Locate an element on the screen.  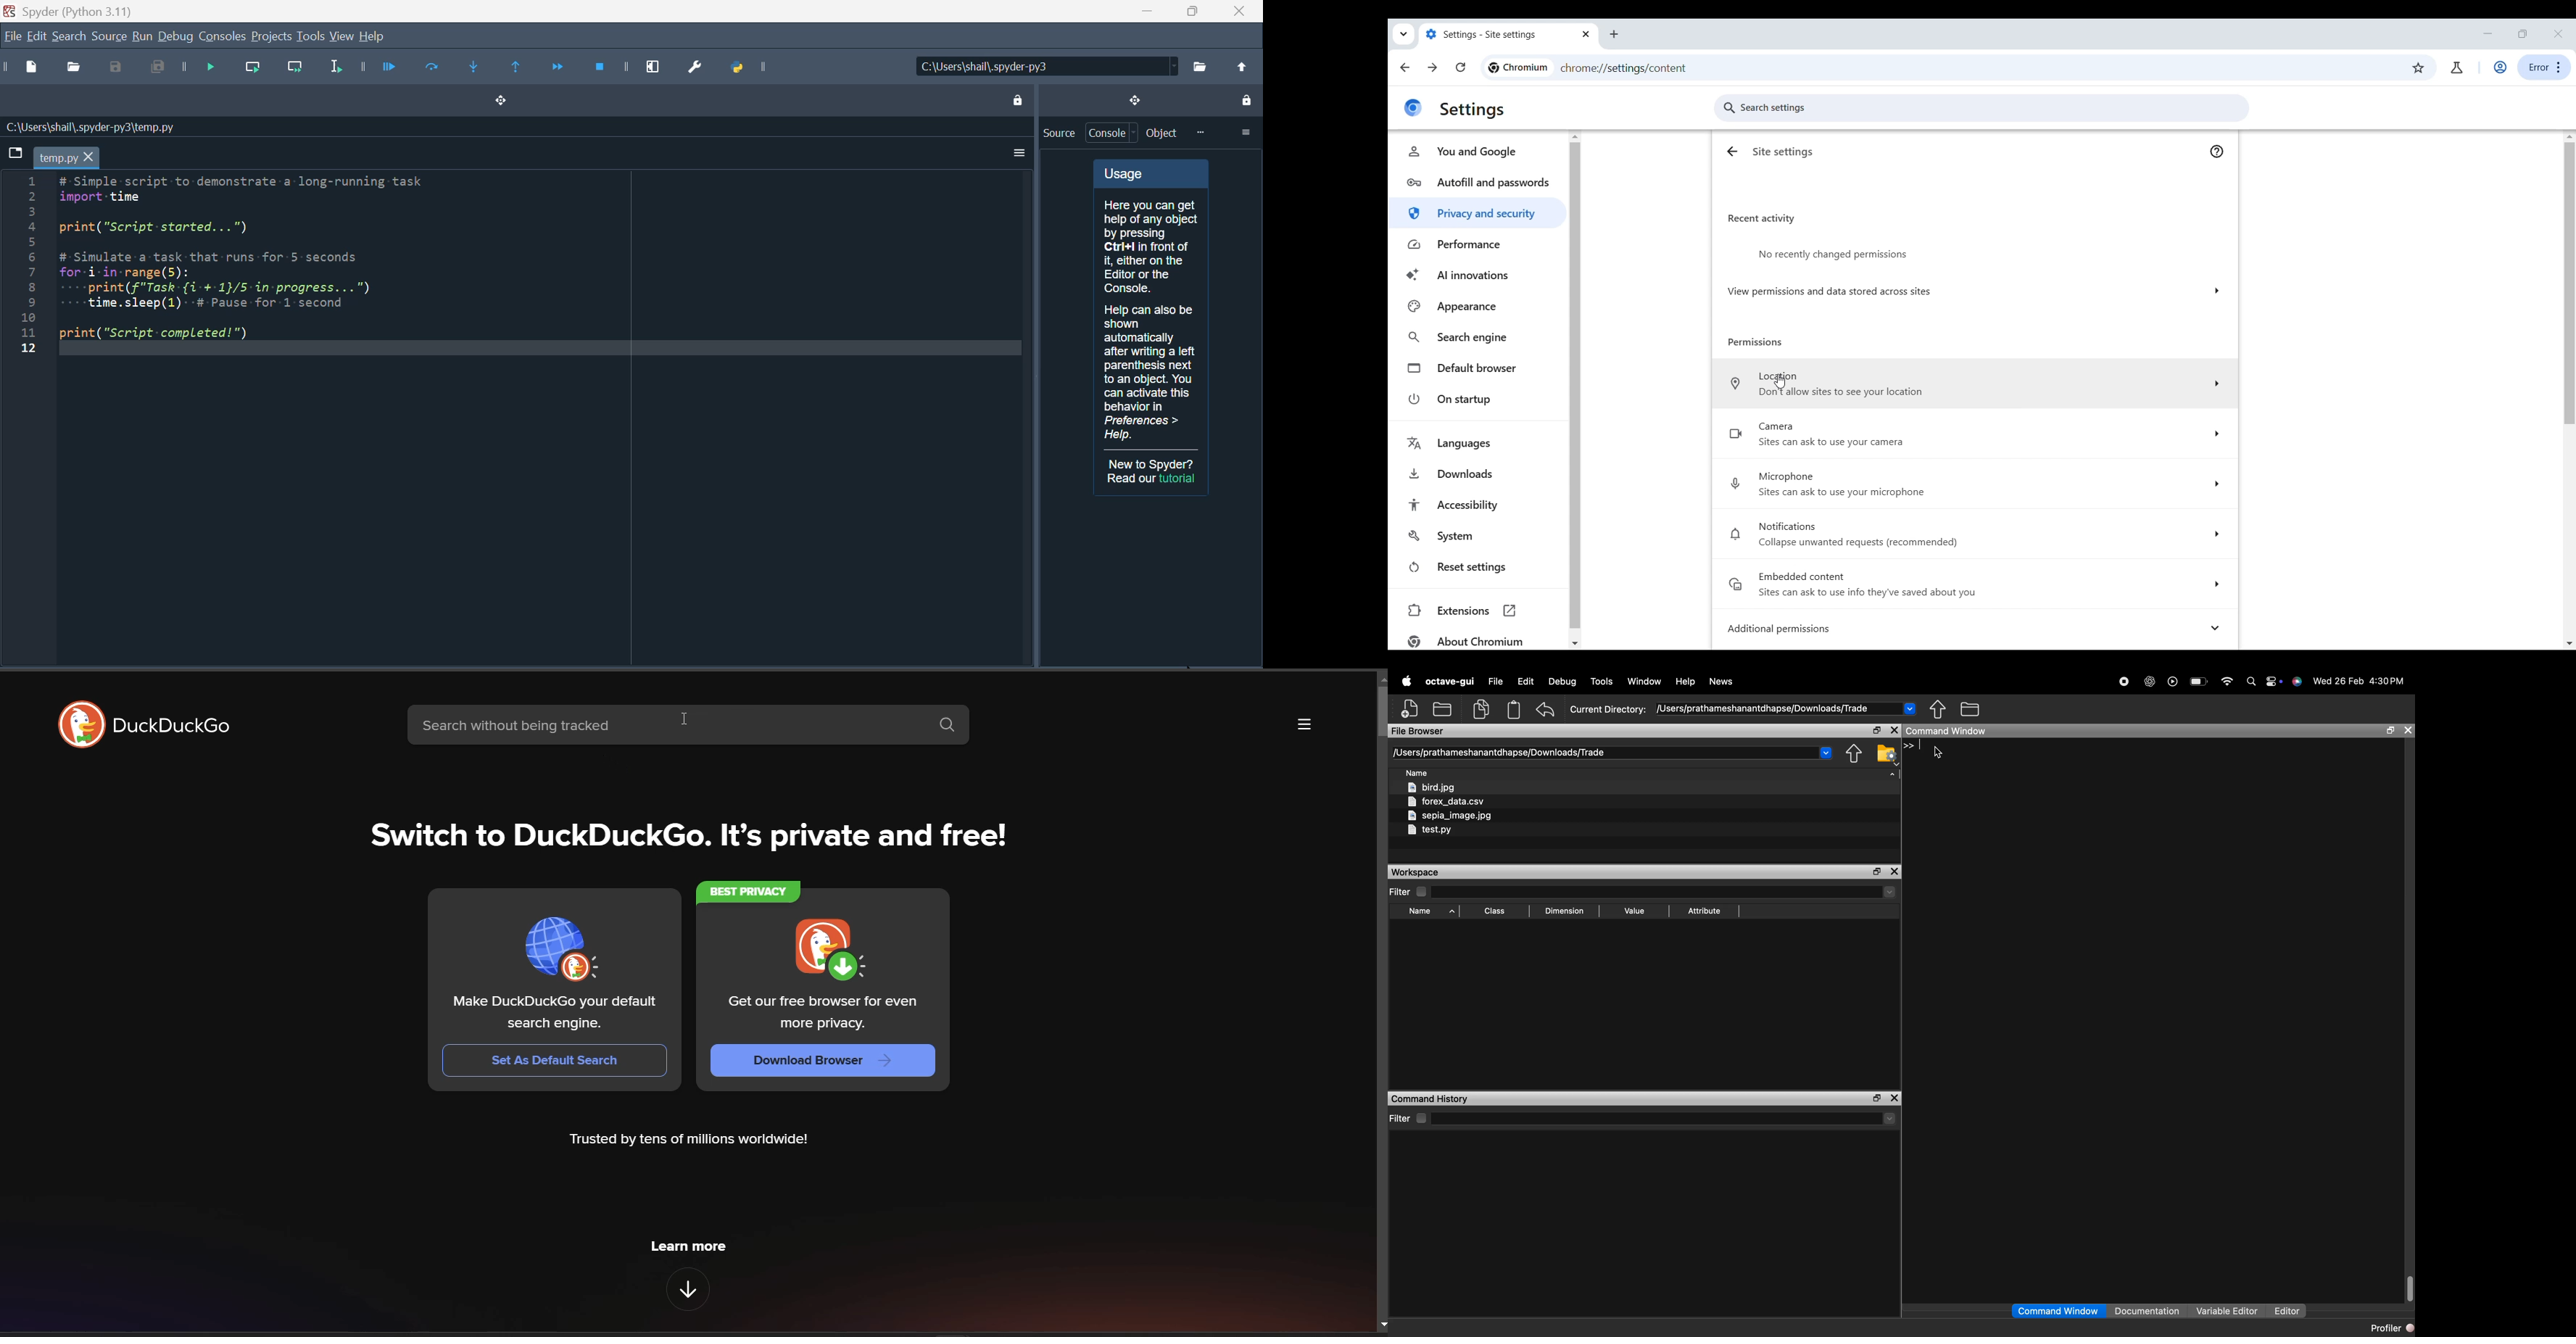
more options is located at coordinates (1245, 132).